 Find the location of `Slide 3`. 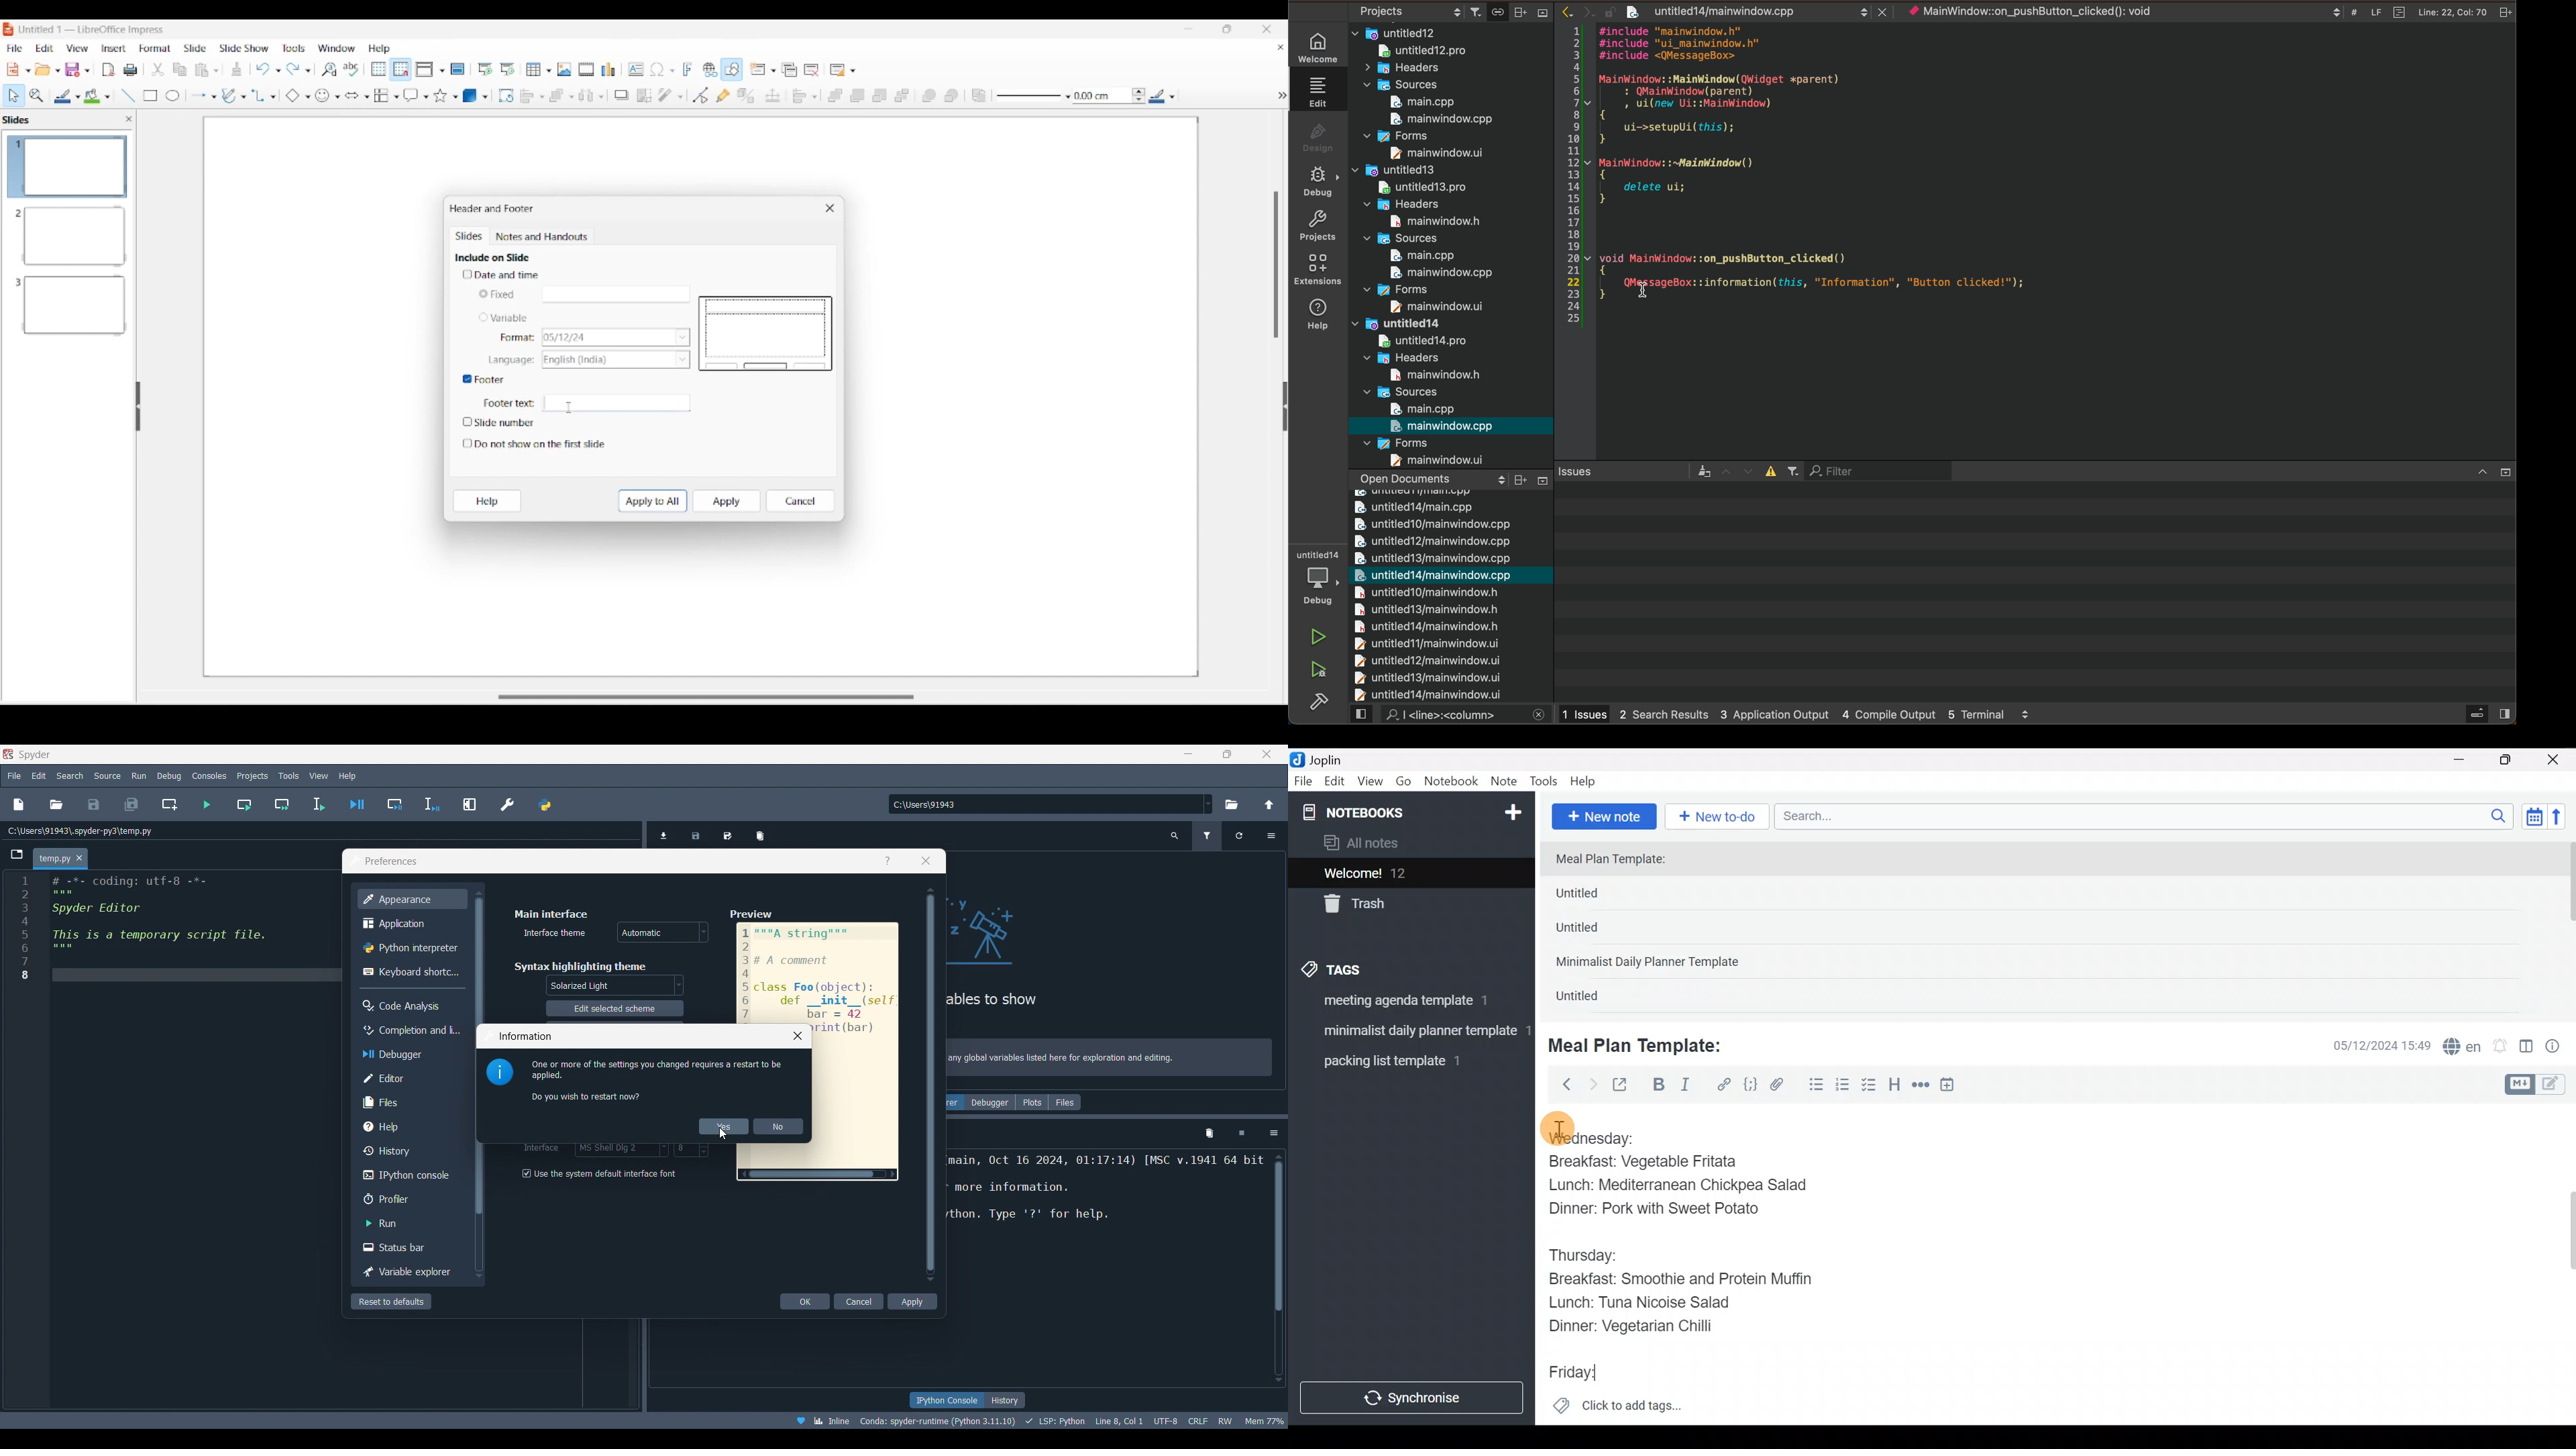

Slide 3 is located at coordinates (70, 305).